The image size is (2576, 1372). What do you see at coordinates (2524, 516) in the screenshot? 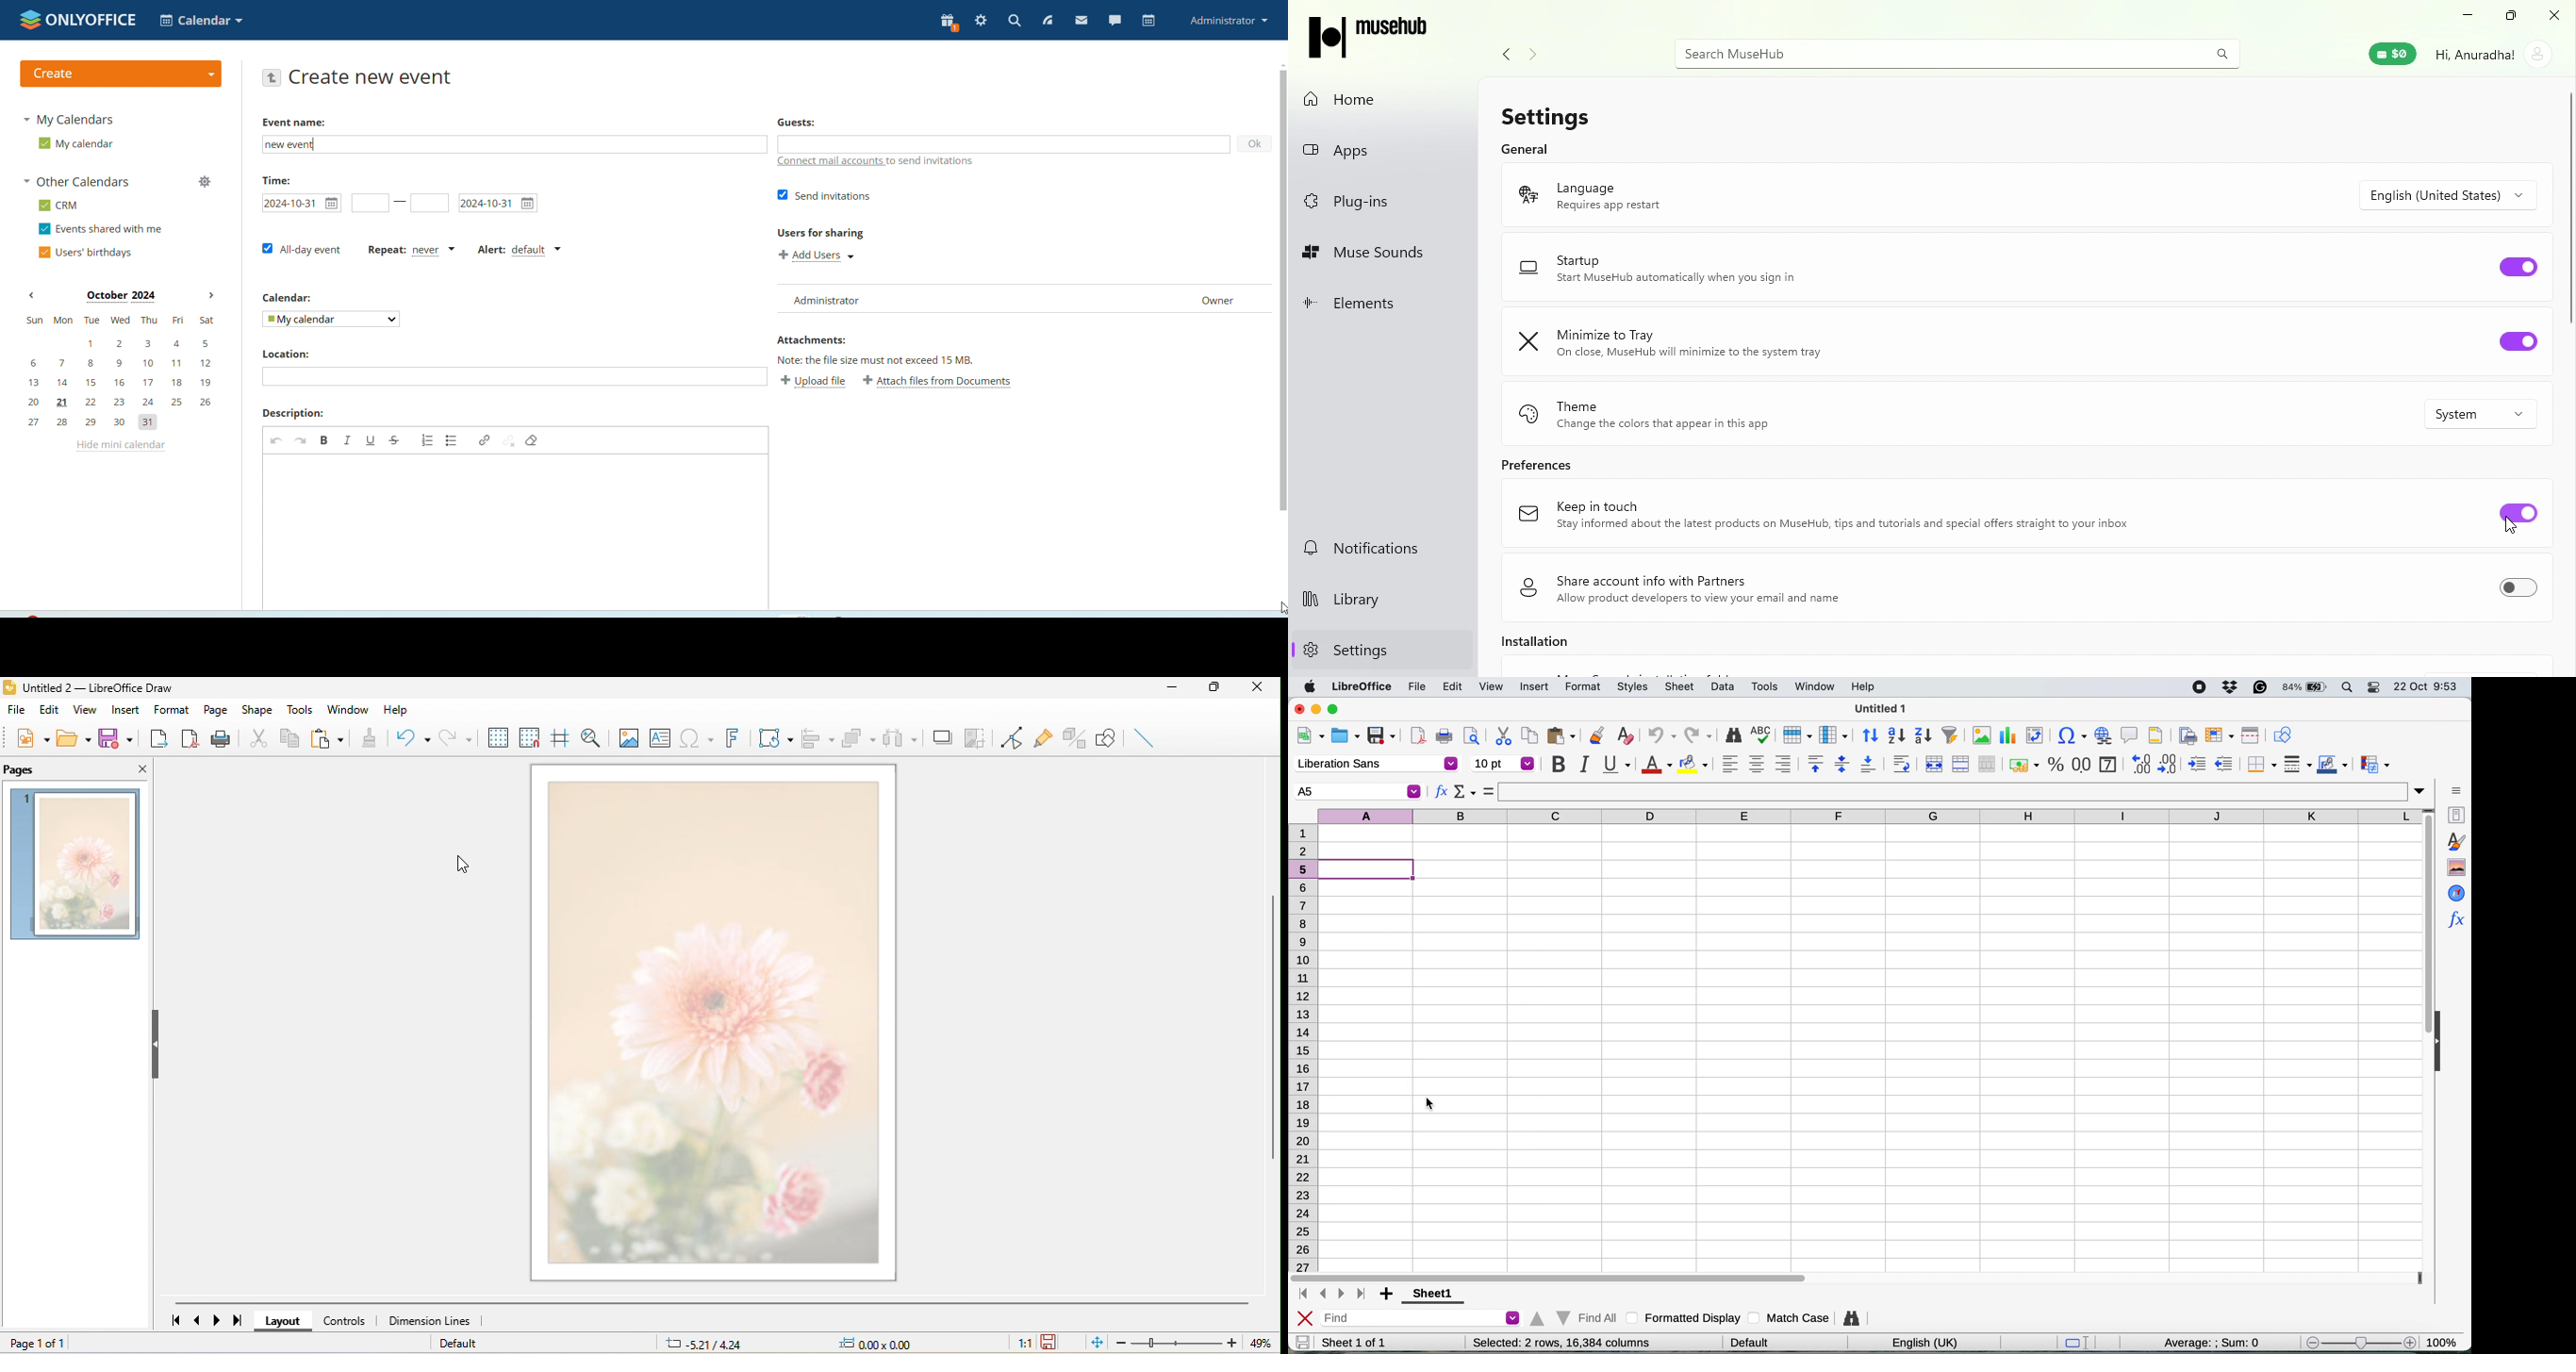
I see `Toggle` at bounding box center [2524, 516].